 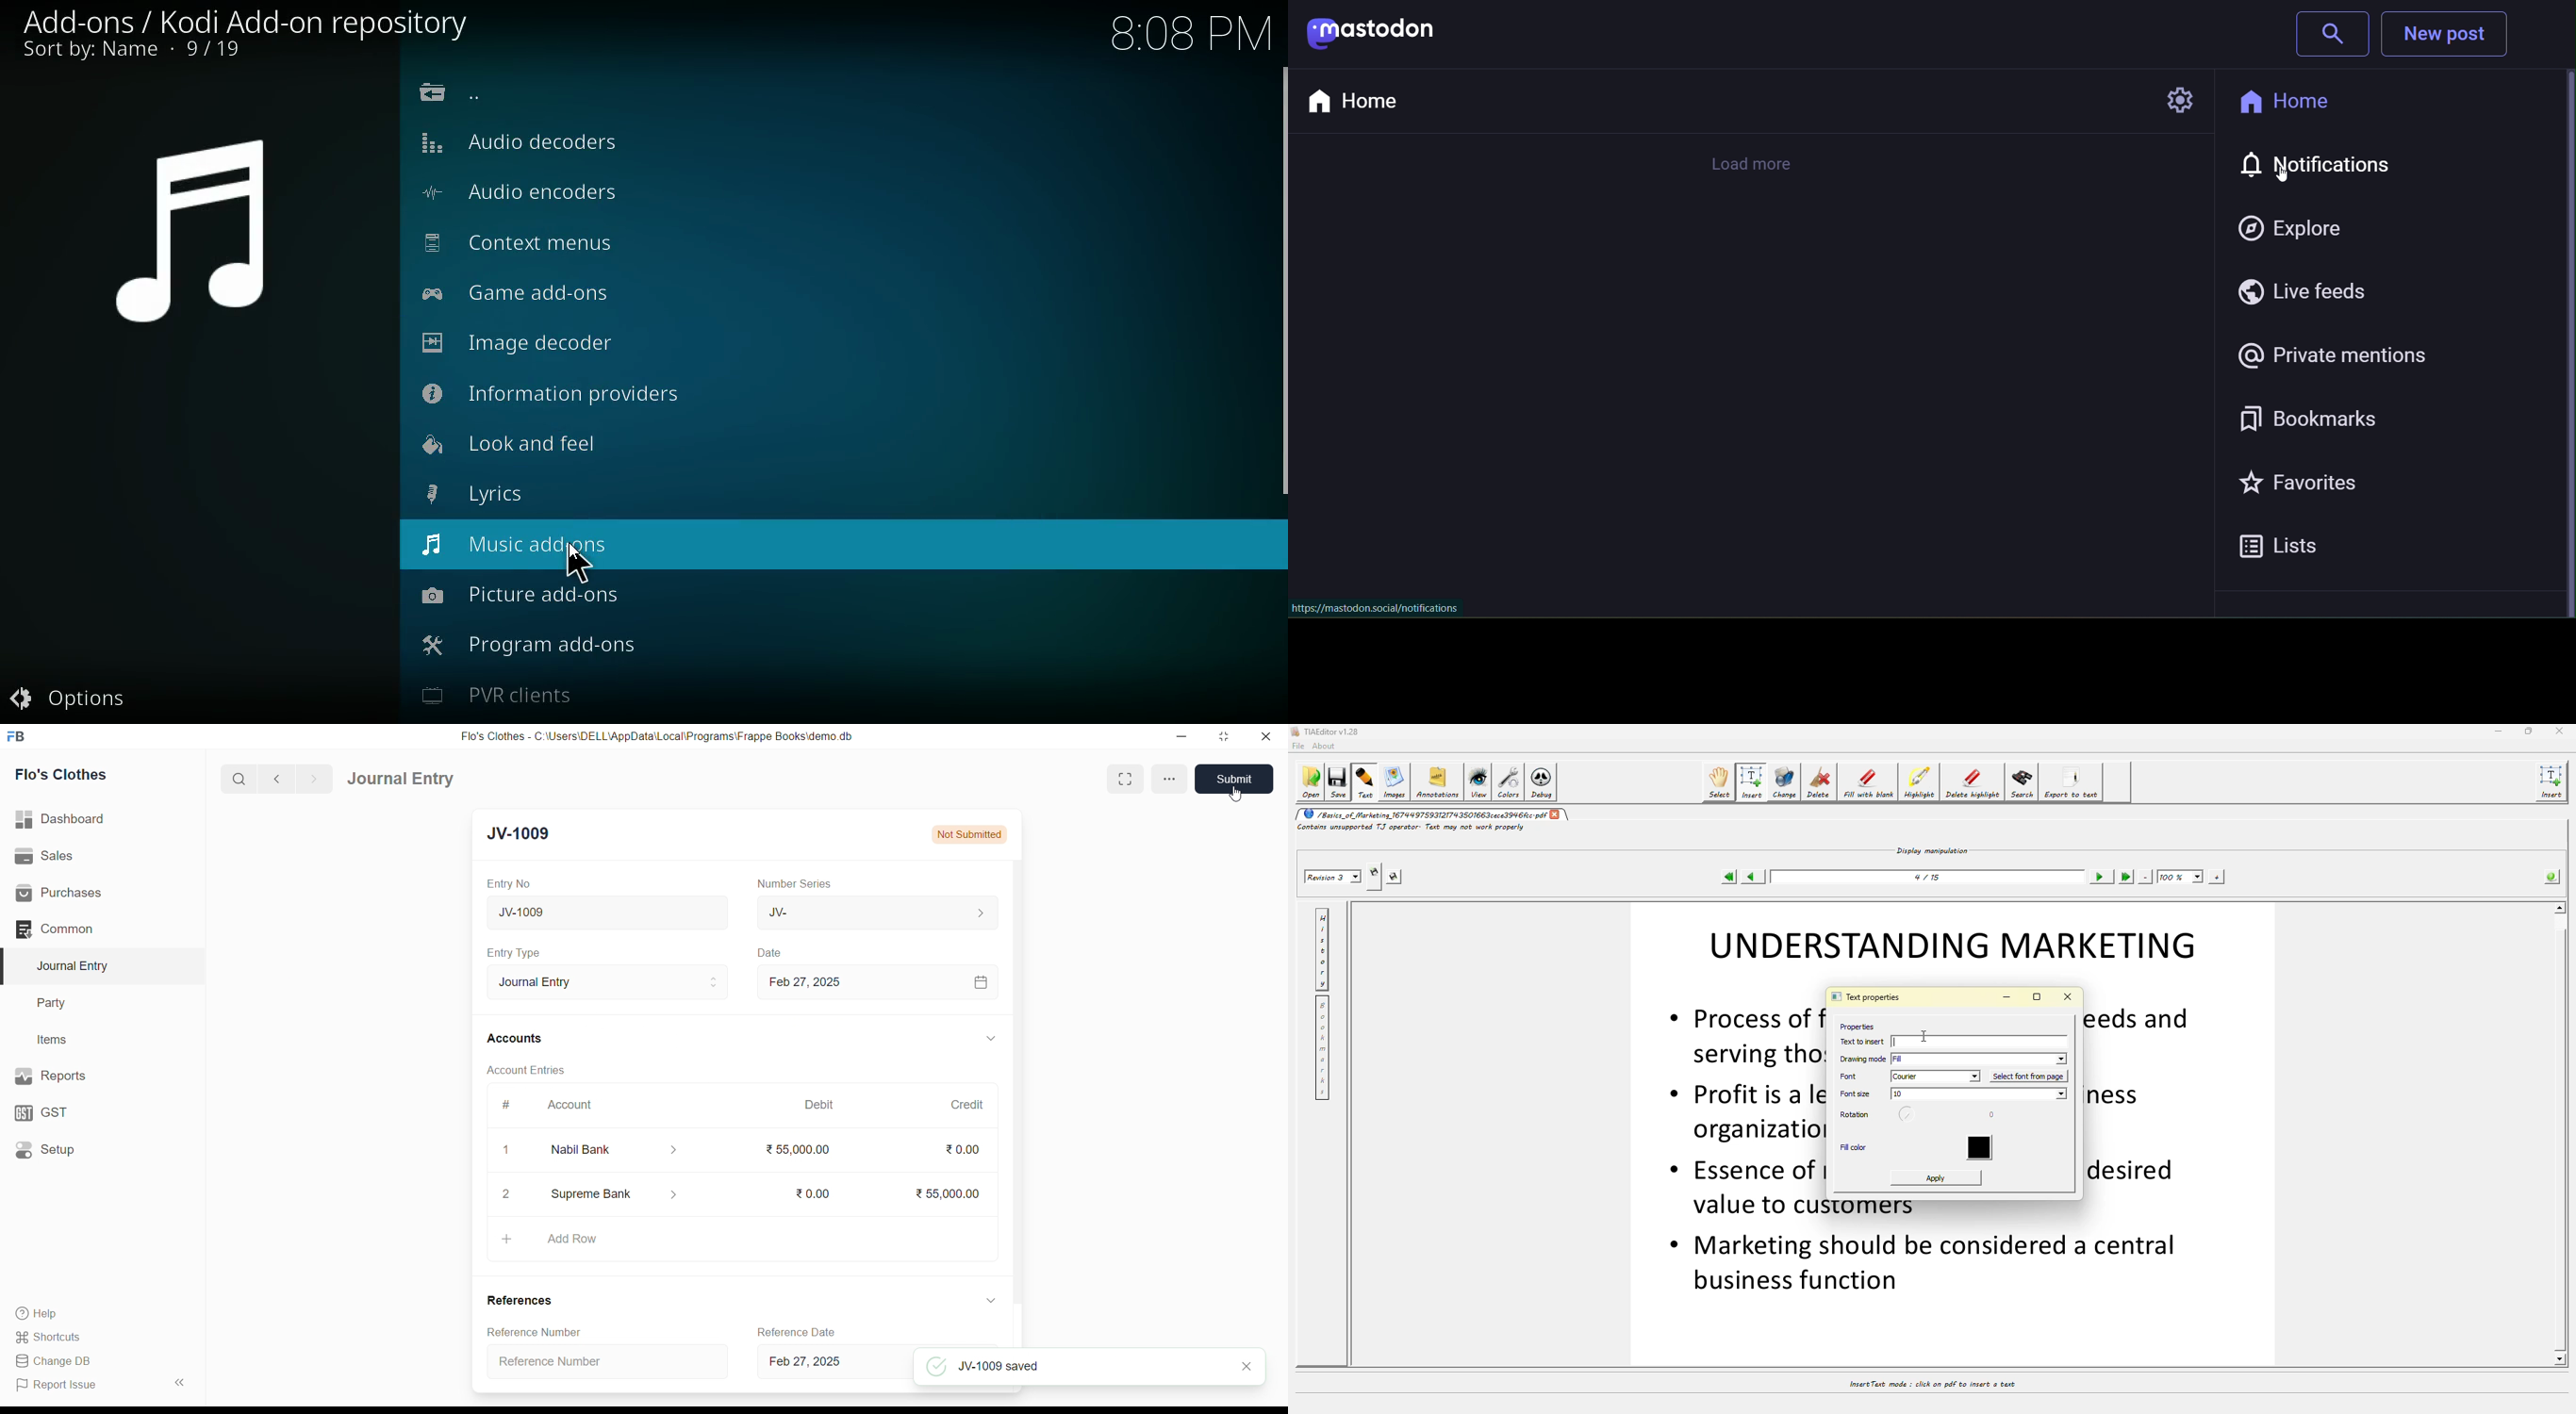 What do you see at coordinates (206, 233) in the screenshot?
I see `symbol` at bounding box center [206, 233].